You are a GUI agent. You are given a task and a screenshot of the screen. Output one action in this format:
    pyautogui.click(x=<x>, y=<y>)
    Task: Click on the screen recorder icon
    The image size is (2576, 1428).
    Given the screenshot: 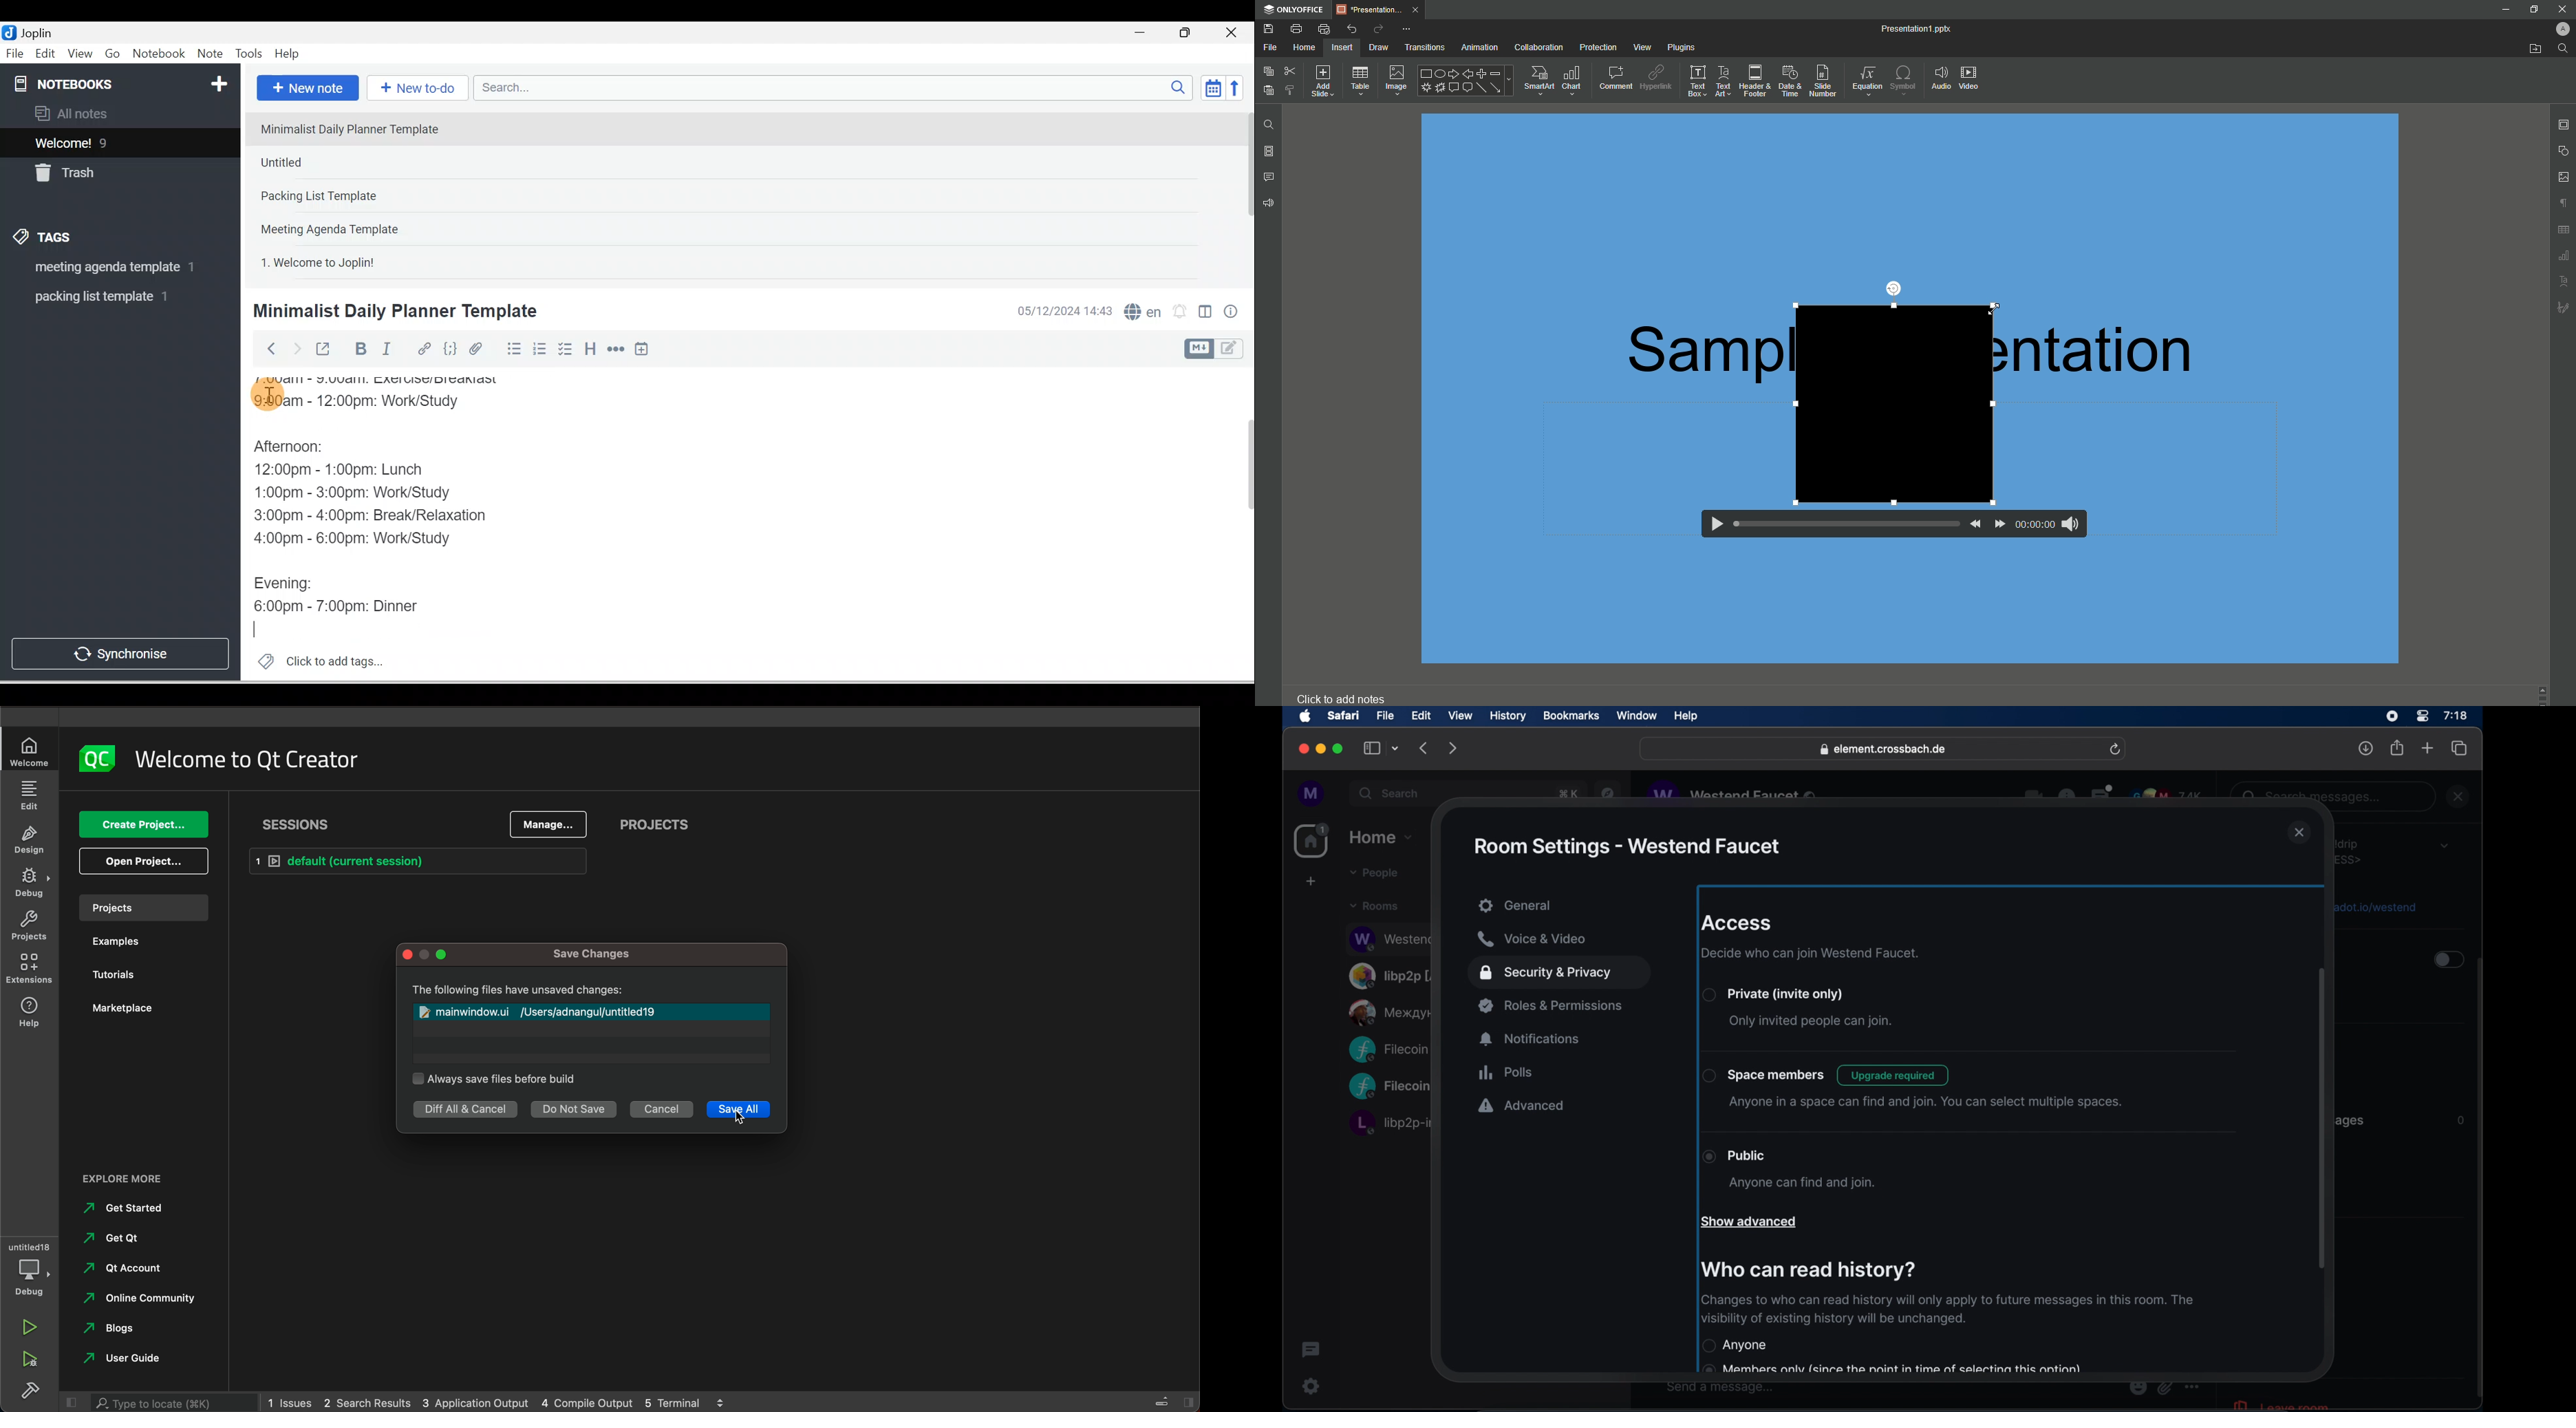 What is the action you would take?
    pyautogui.click(x=2392, y=716)
    